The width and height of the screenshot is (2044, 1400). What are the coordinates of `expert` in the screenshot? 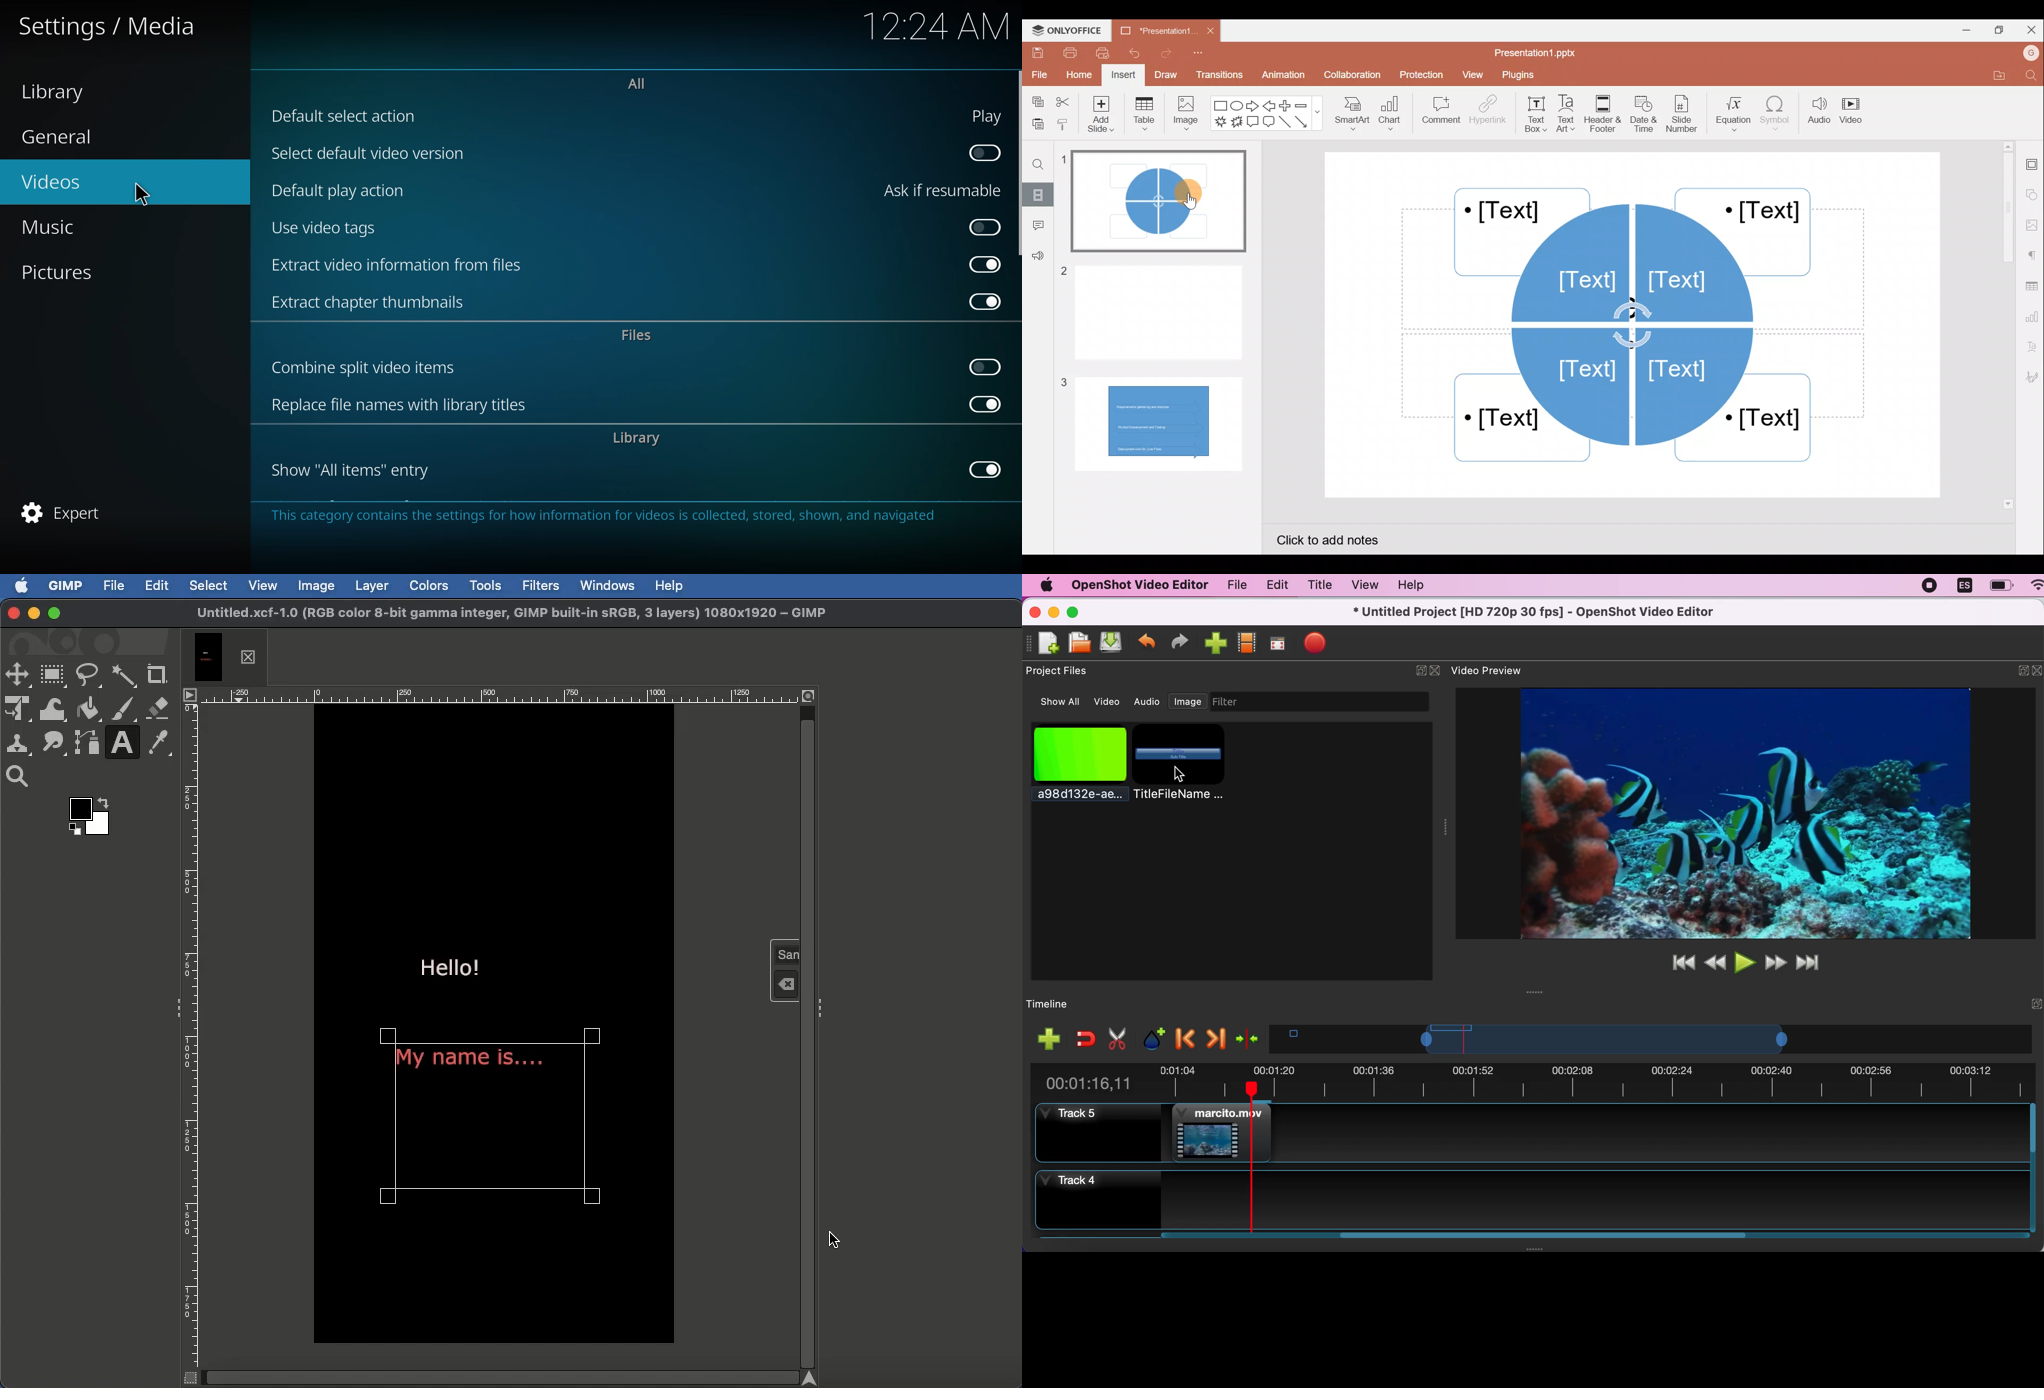 It's located at (64, 510).